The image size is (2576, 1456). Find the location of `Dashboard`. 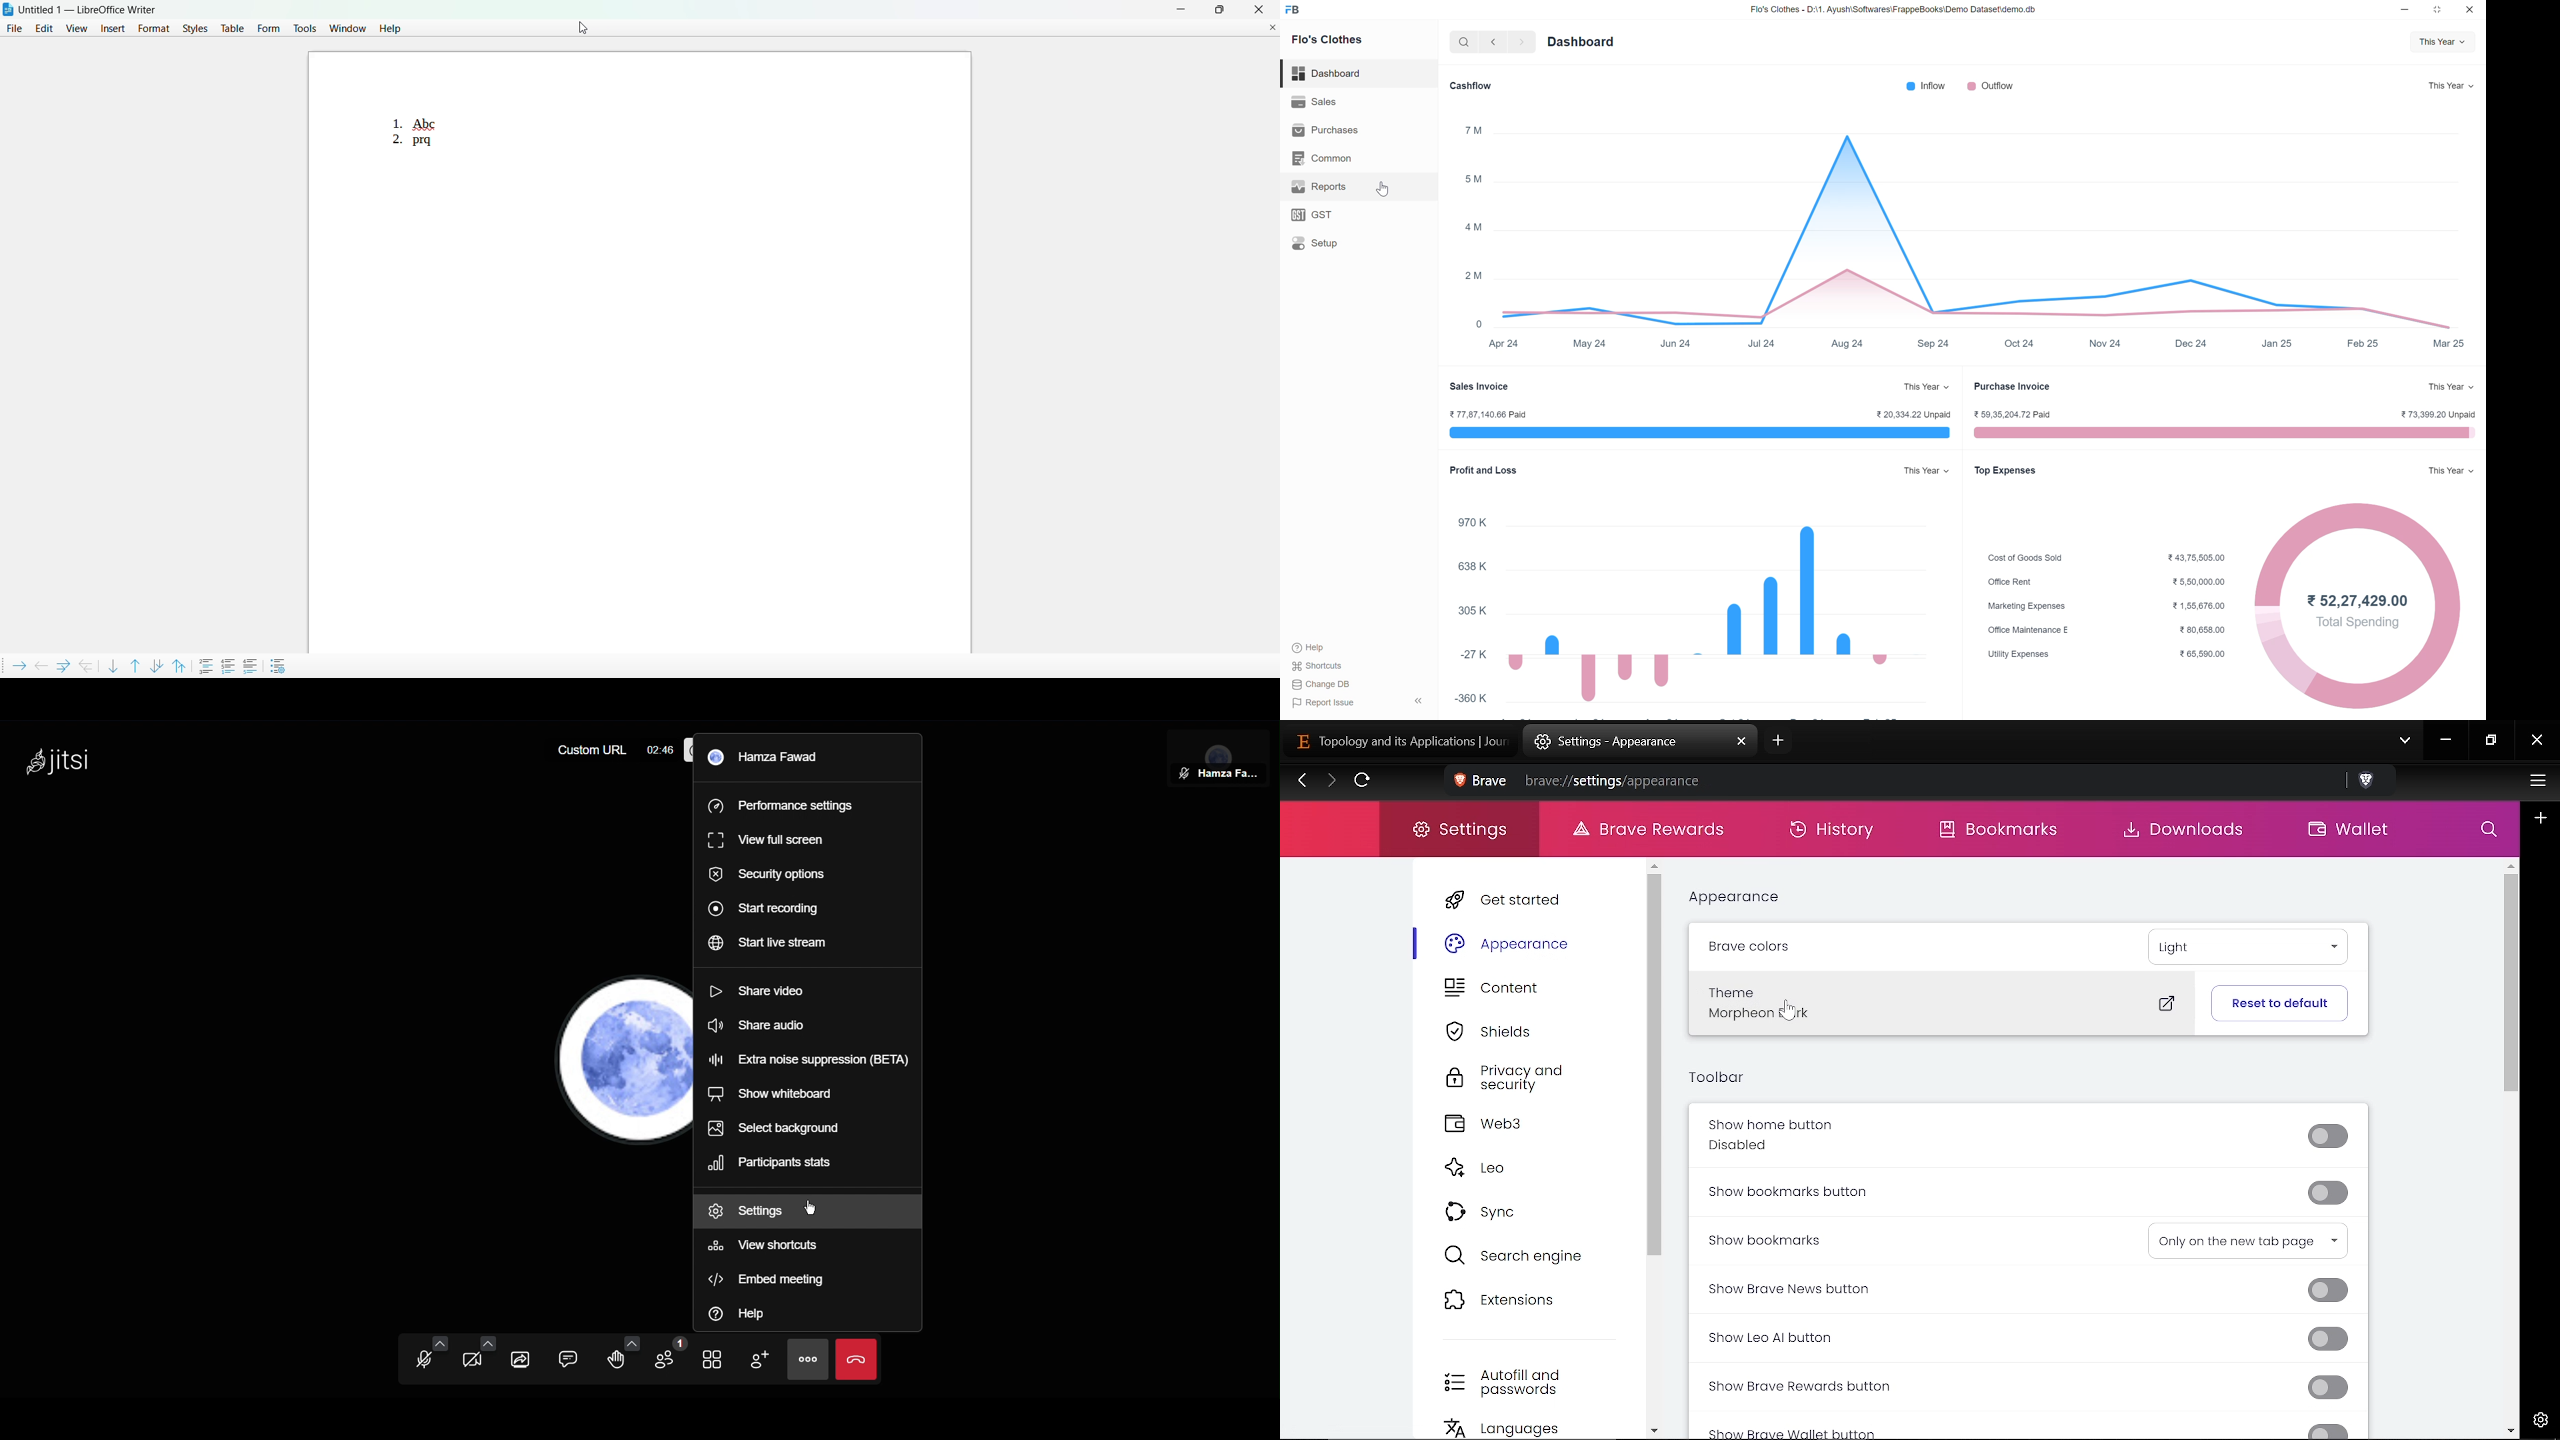

Dashboard is located at coordinates (1584, 45).